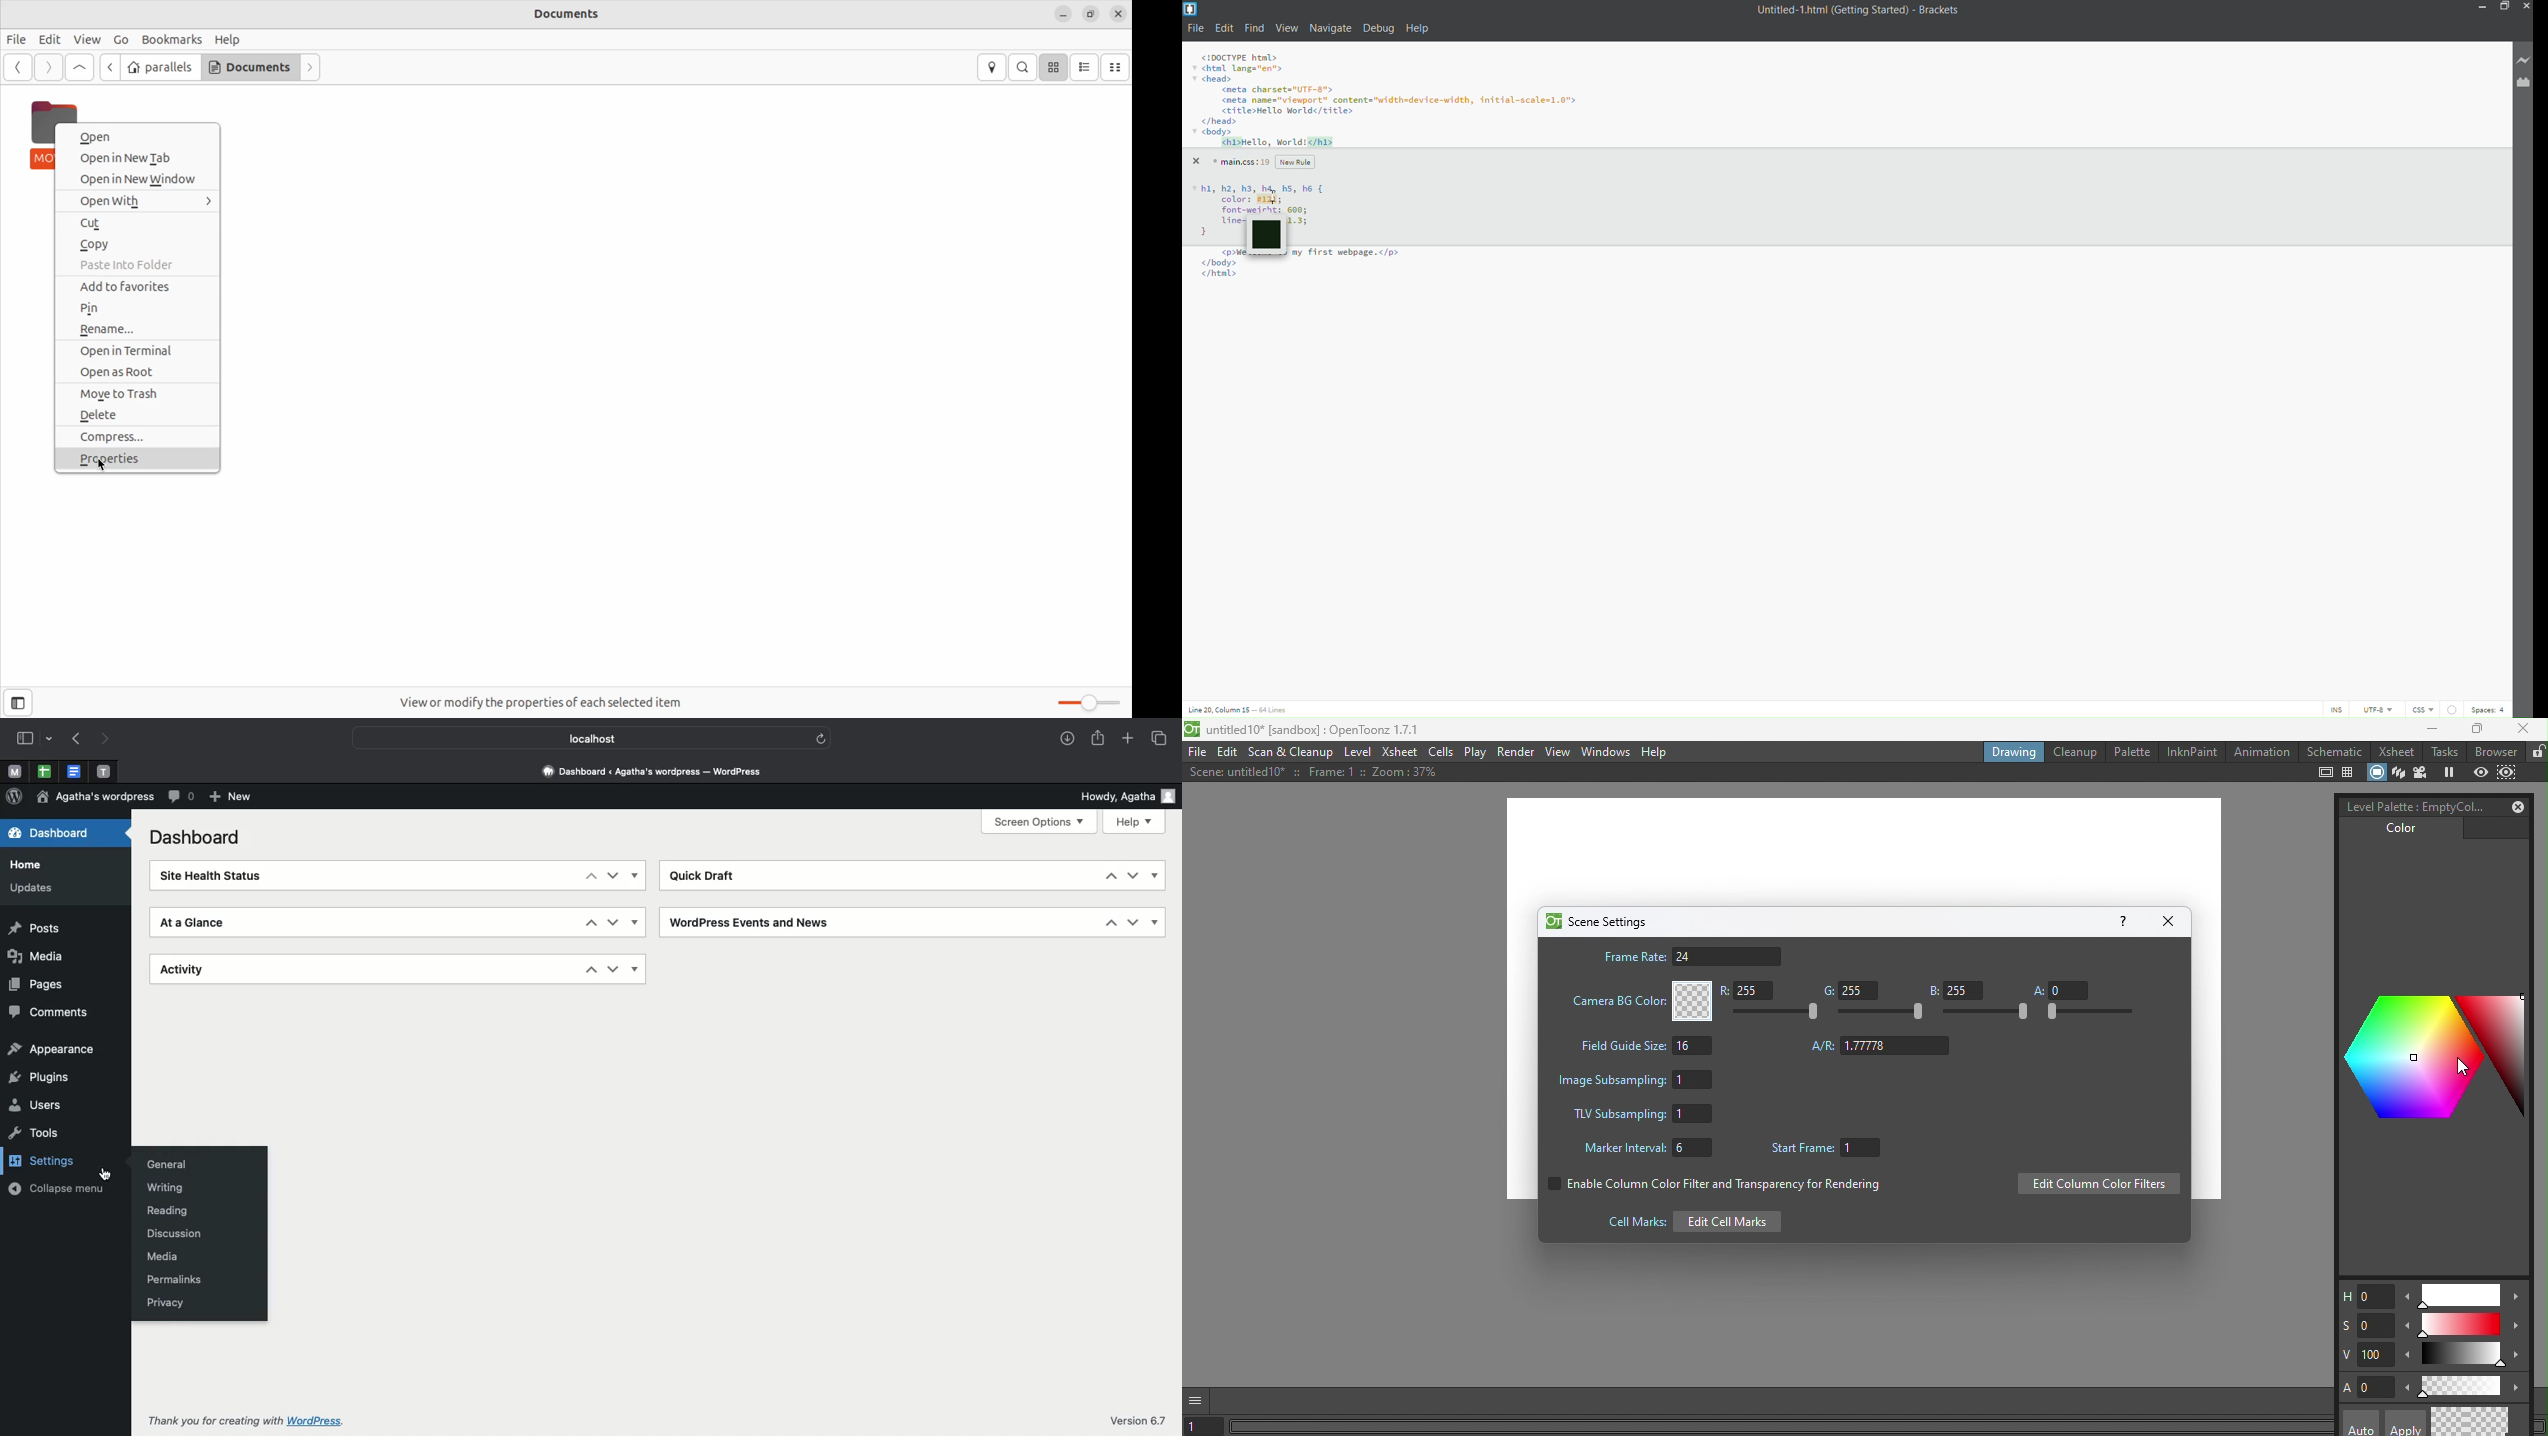  Describe the element at coordinates (1195, 161) in the screenshot. I see `close quick edit` at that location.